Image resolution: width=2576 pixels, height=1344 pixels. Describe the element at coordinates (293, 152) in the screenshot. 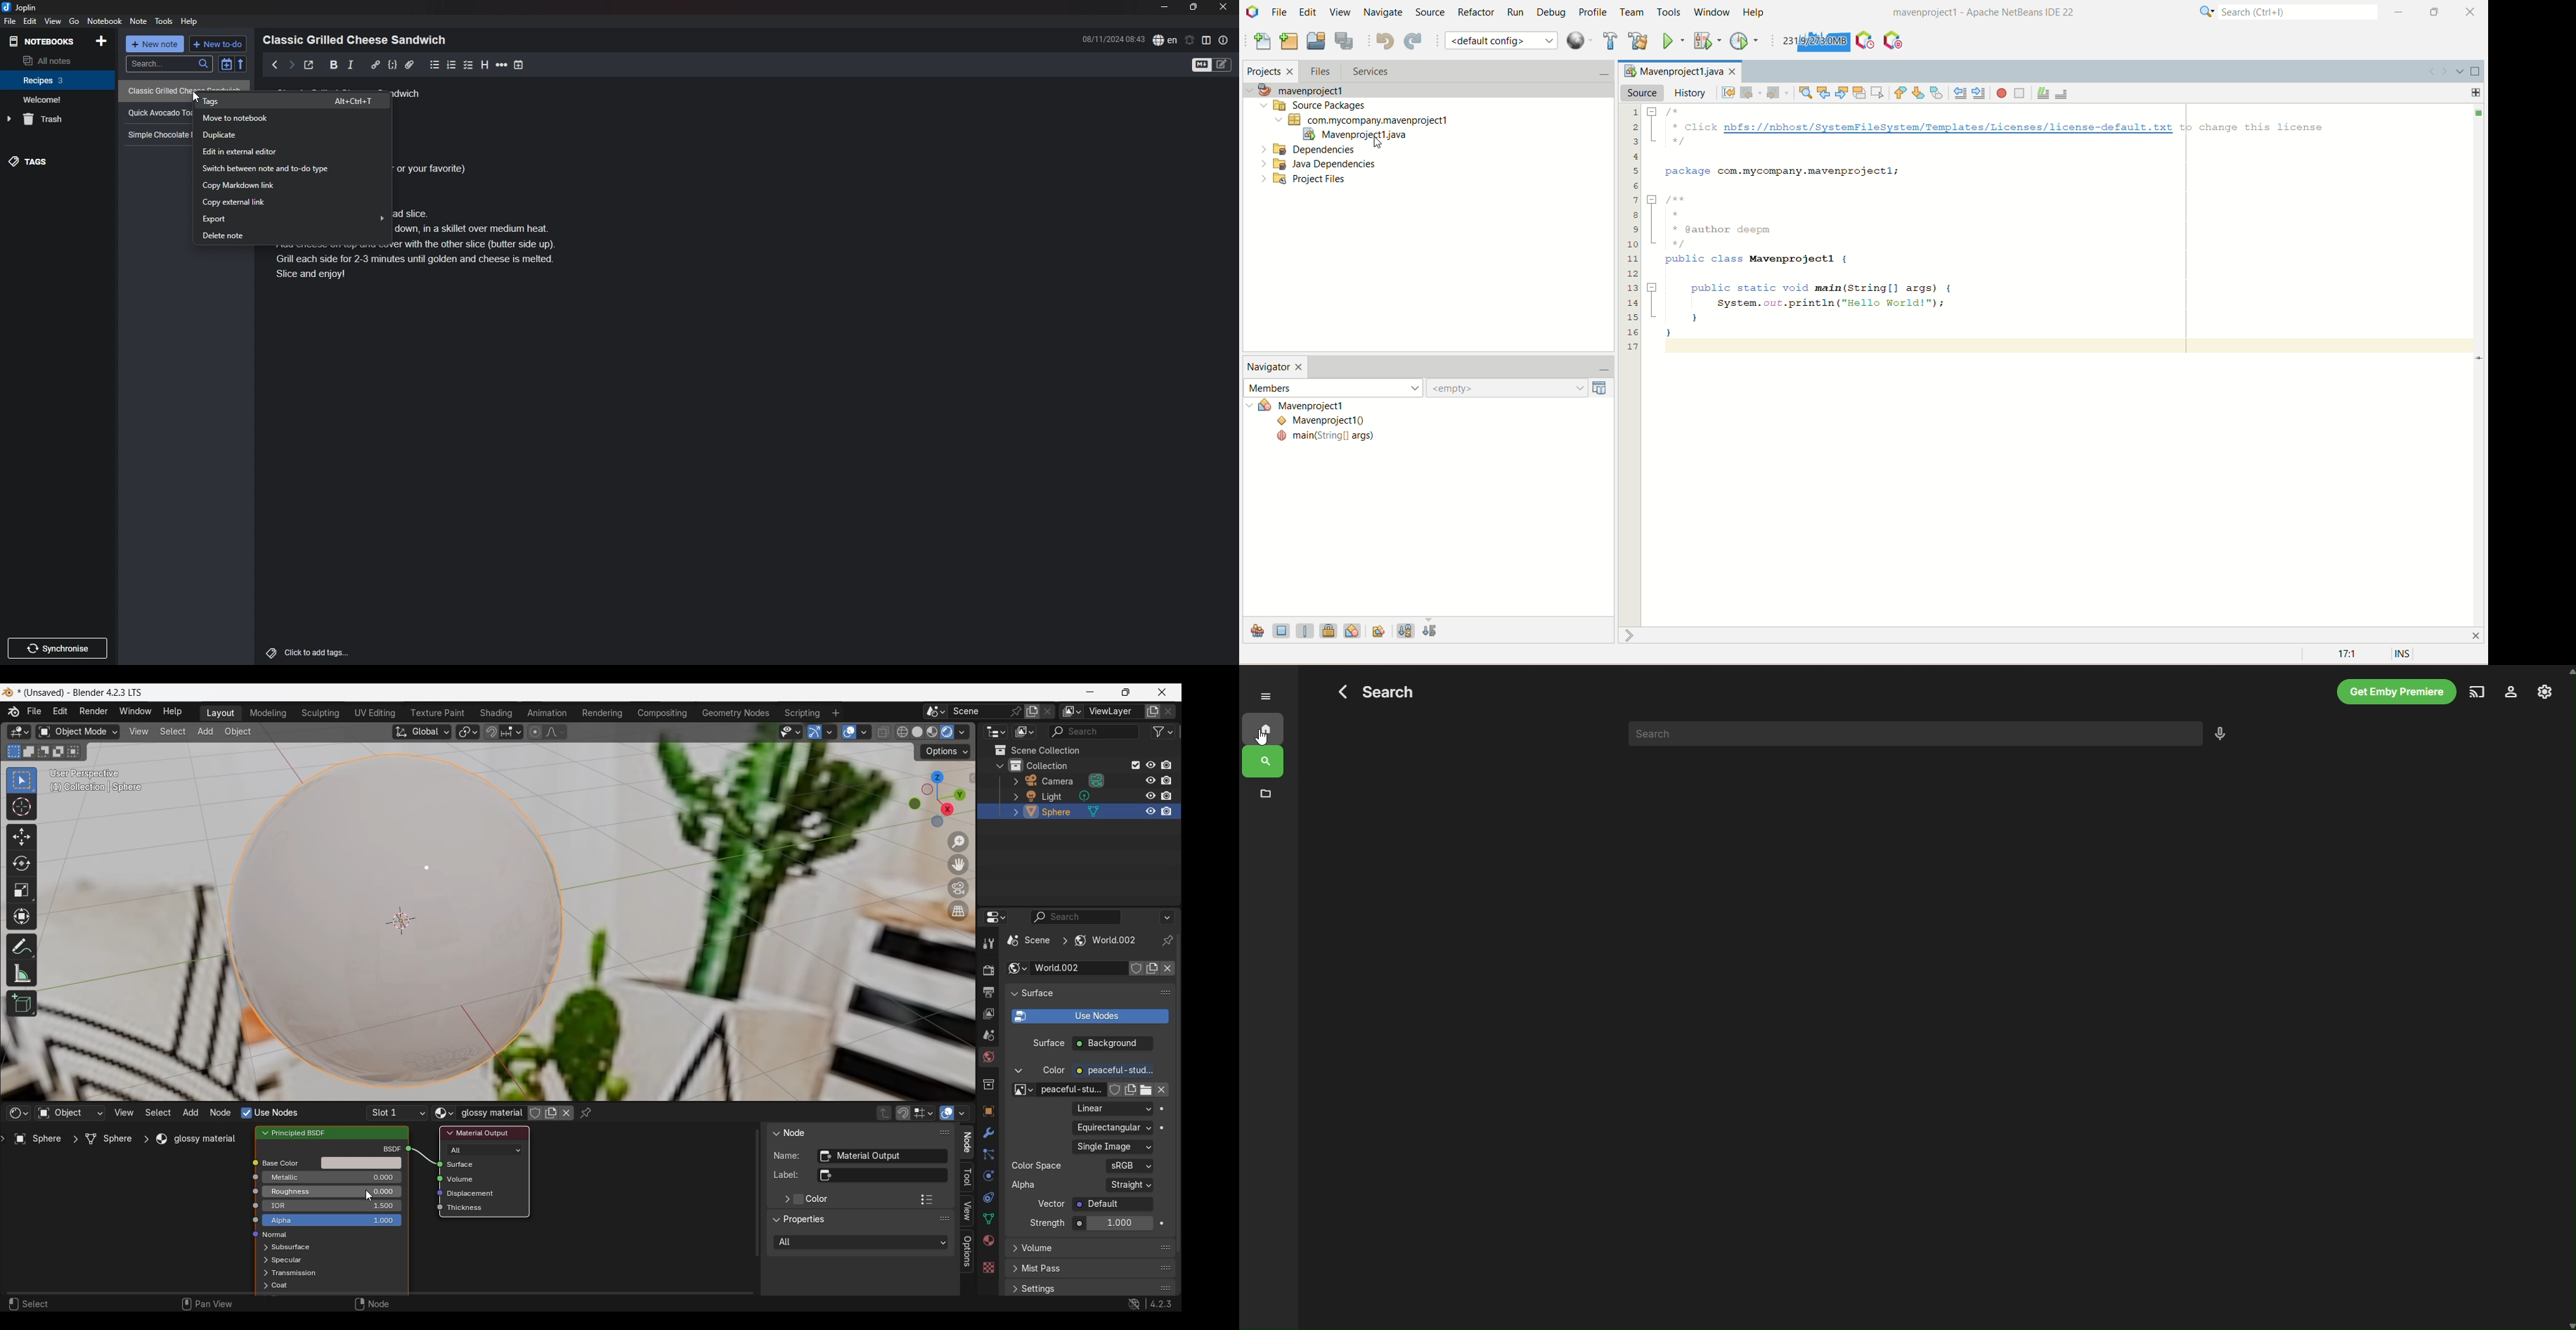

I see `edit in external editor` at that location.